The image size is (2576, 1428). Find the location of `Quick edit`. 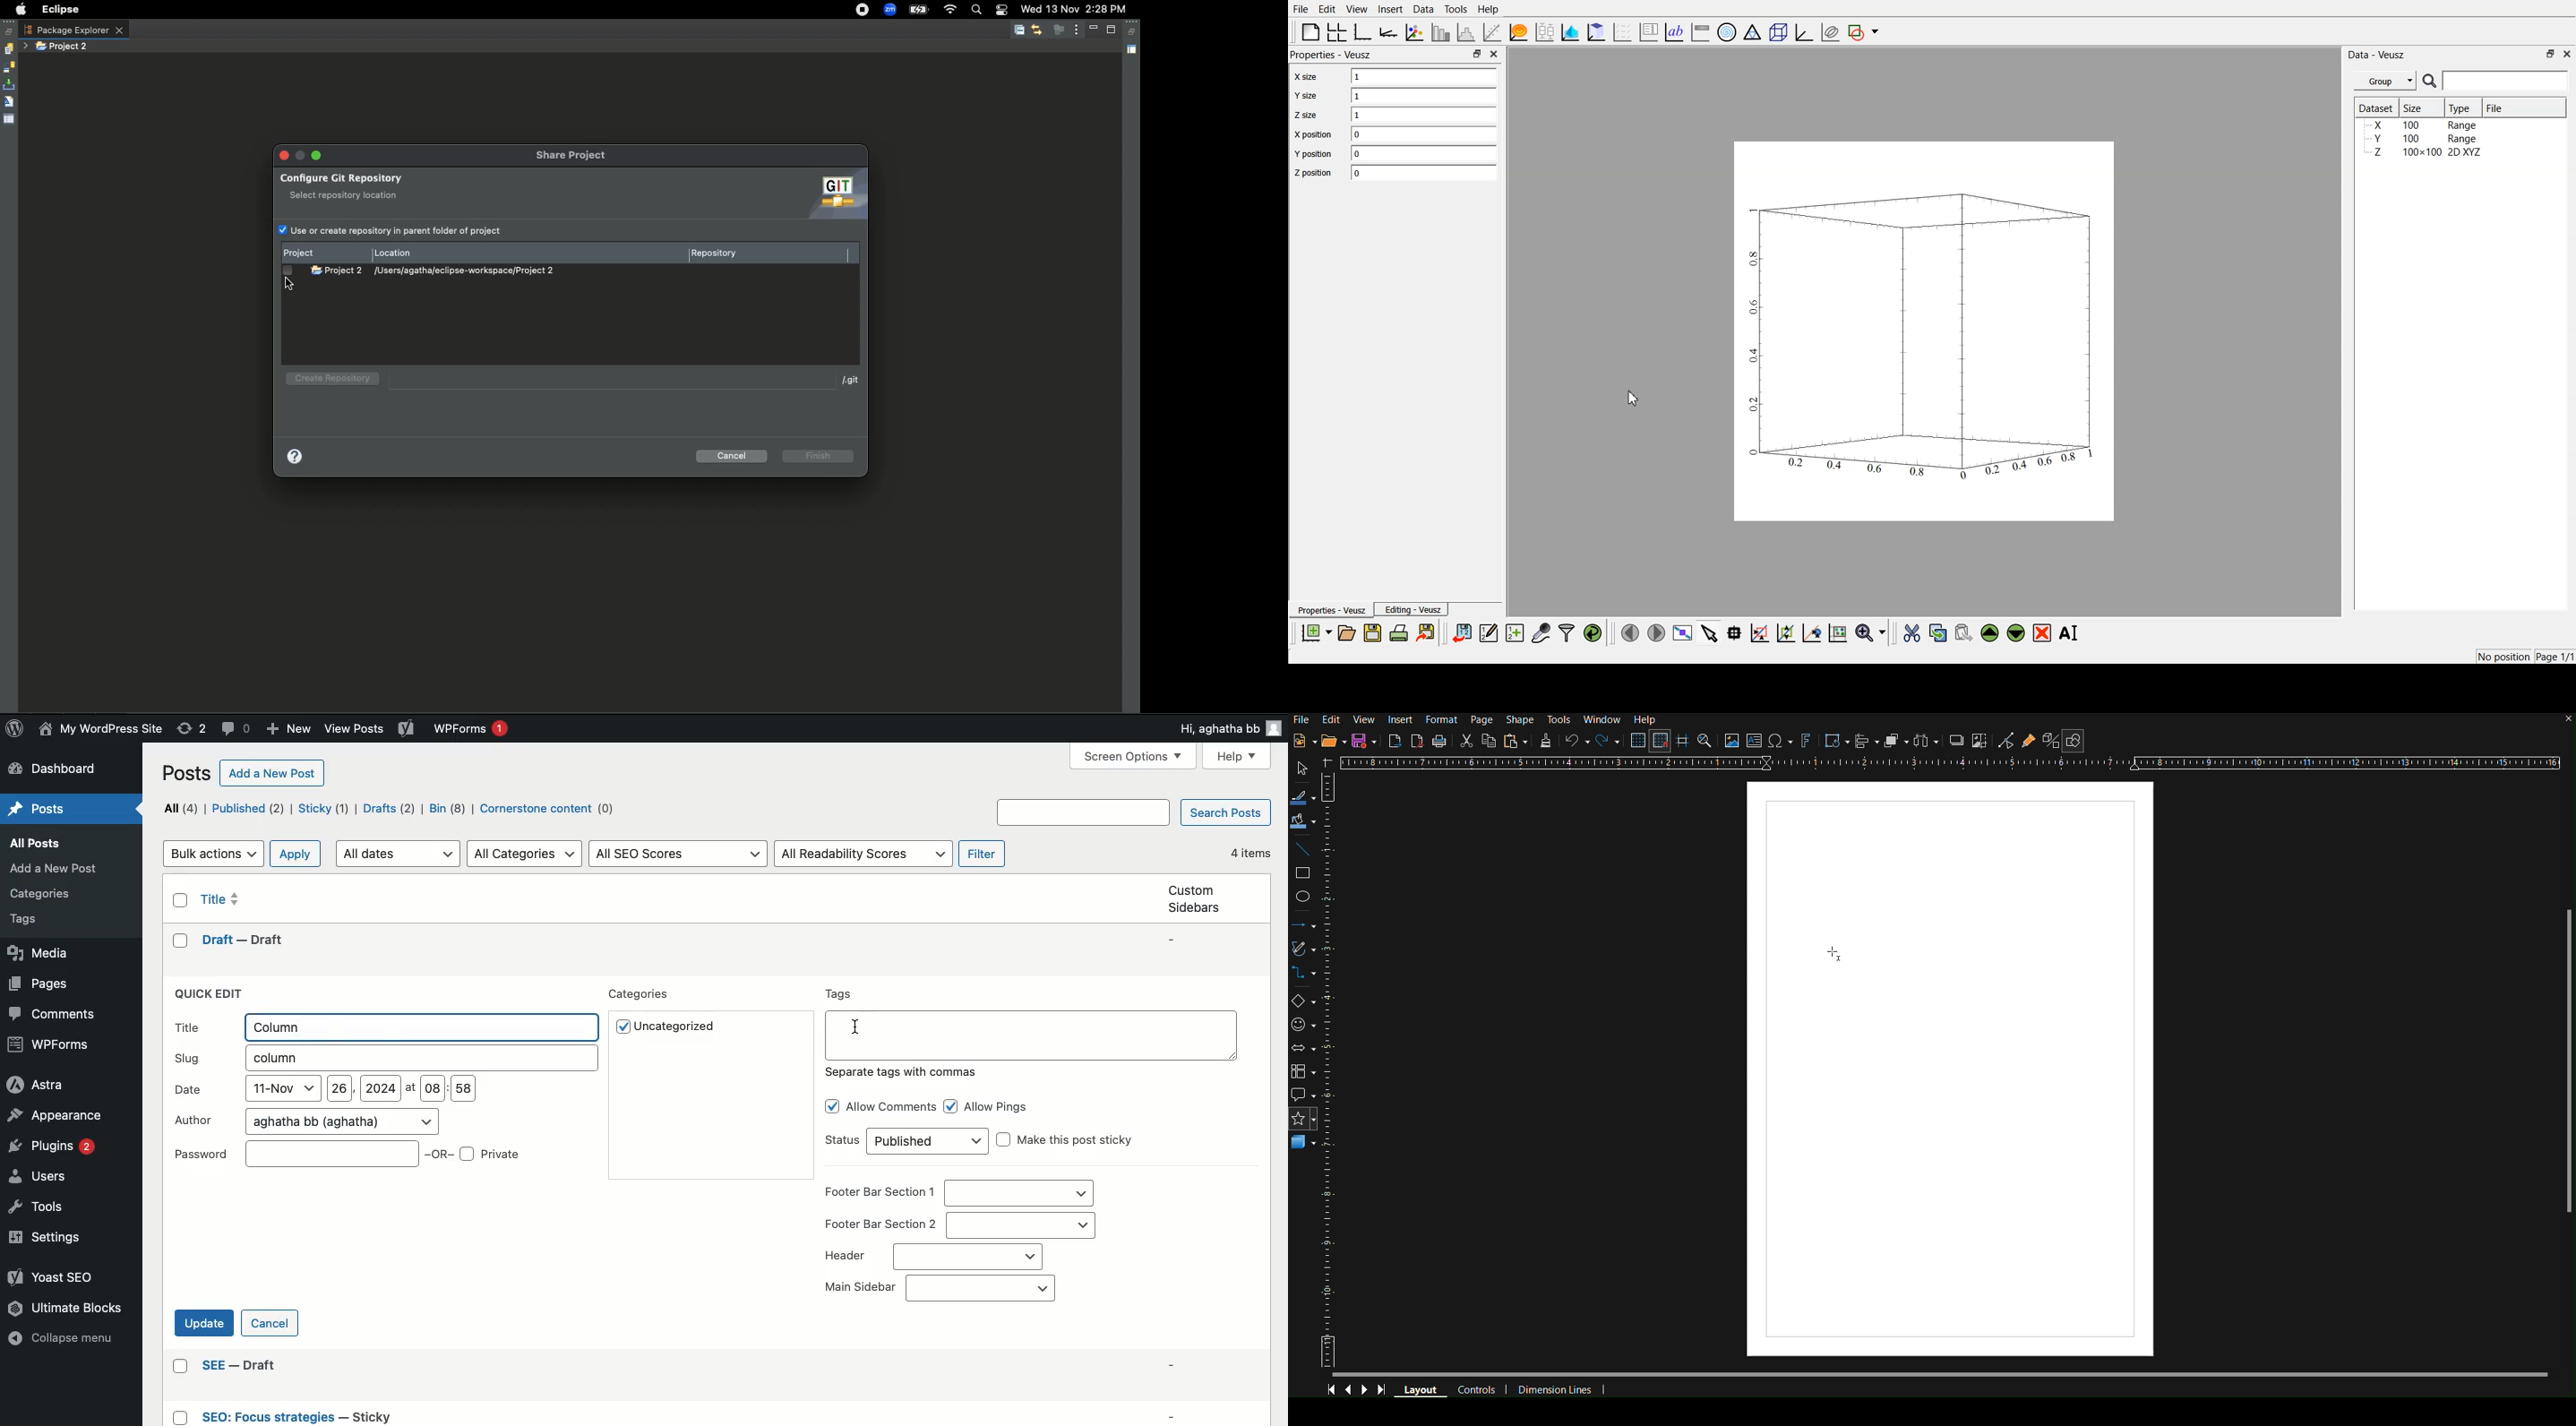

Quick edit is located at coordinates (211, 993).